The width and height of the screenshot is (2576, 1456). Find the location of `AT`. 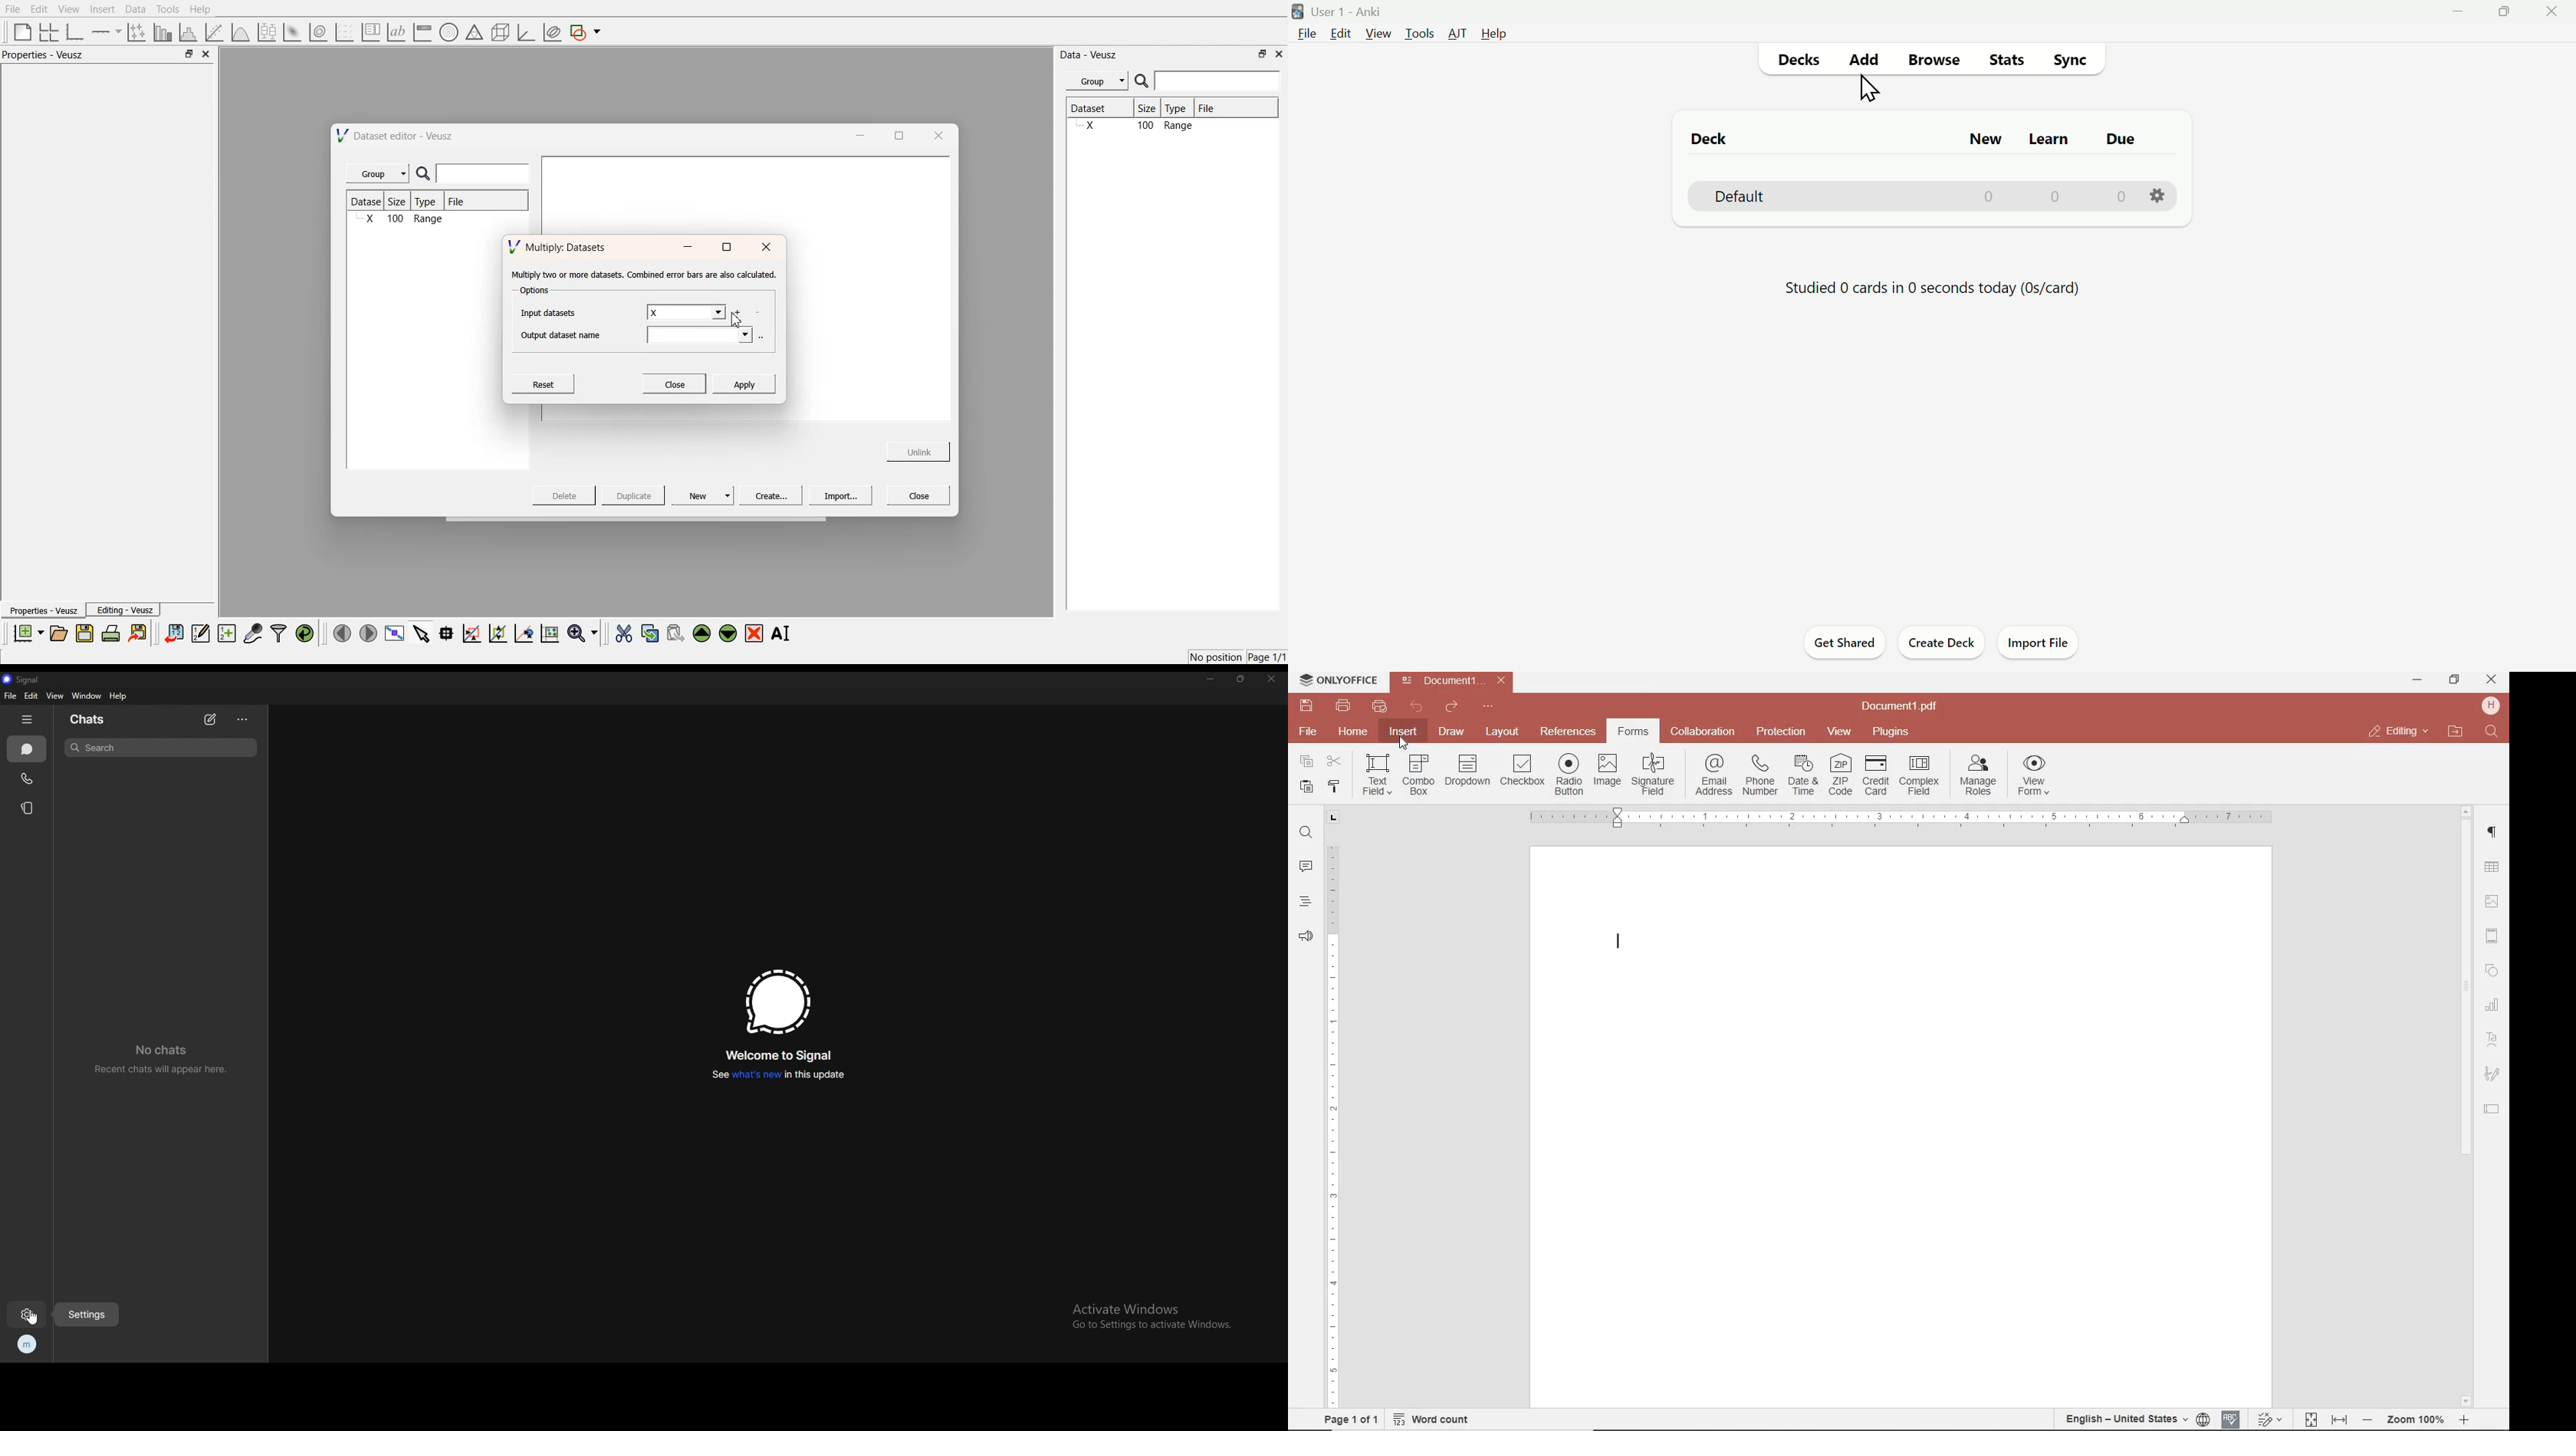

AT is located at coordinates (1452, 32).